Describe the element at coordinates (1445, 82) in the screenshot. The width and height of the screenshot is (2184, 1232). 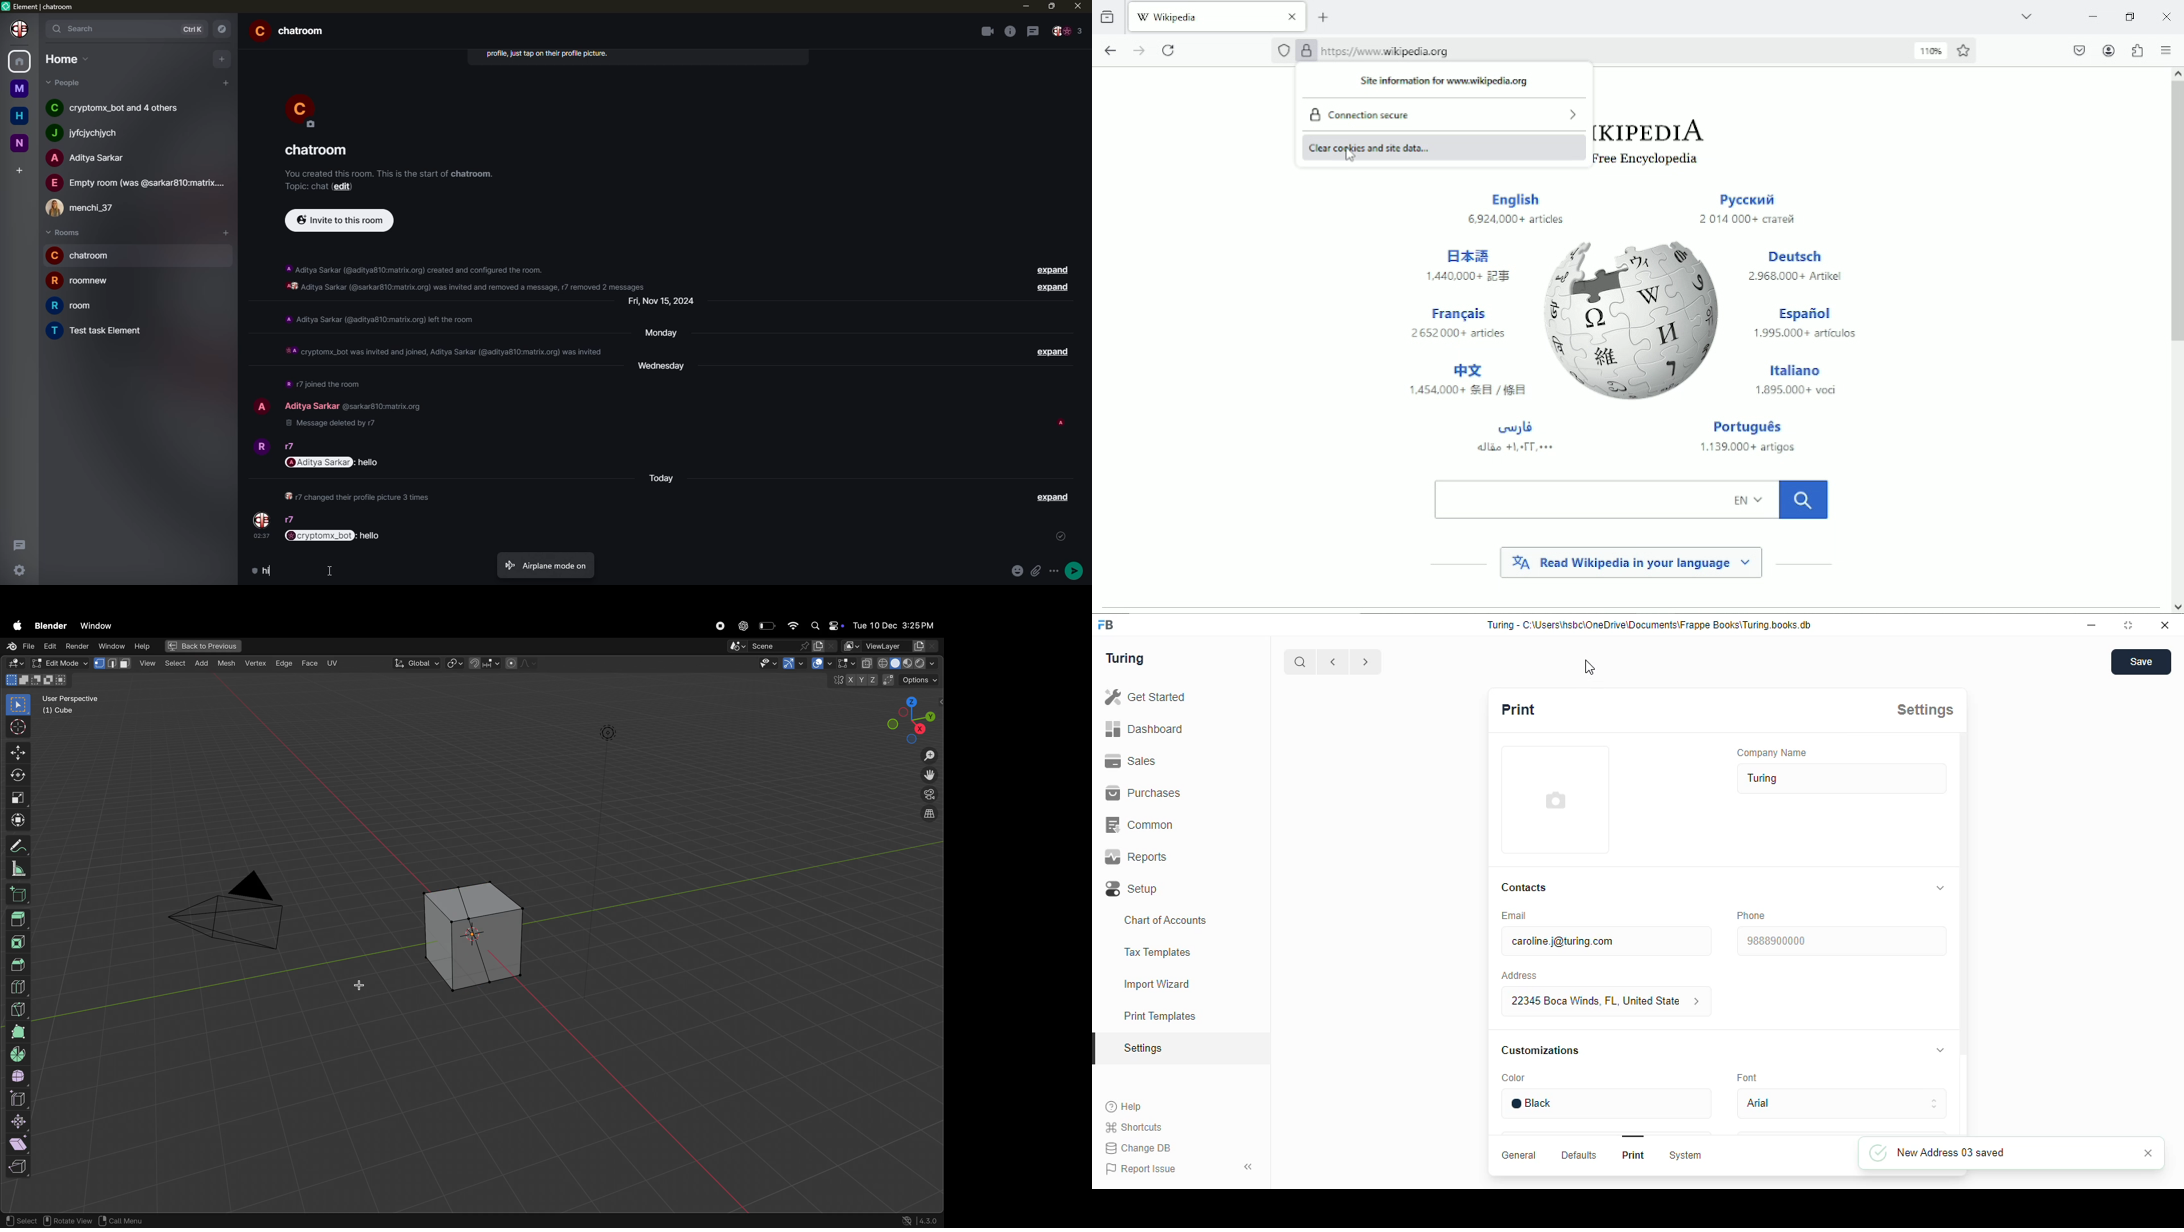
I see `site information for www.wikipedia.org` at that location.